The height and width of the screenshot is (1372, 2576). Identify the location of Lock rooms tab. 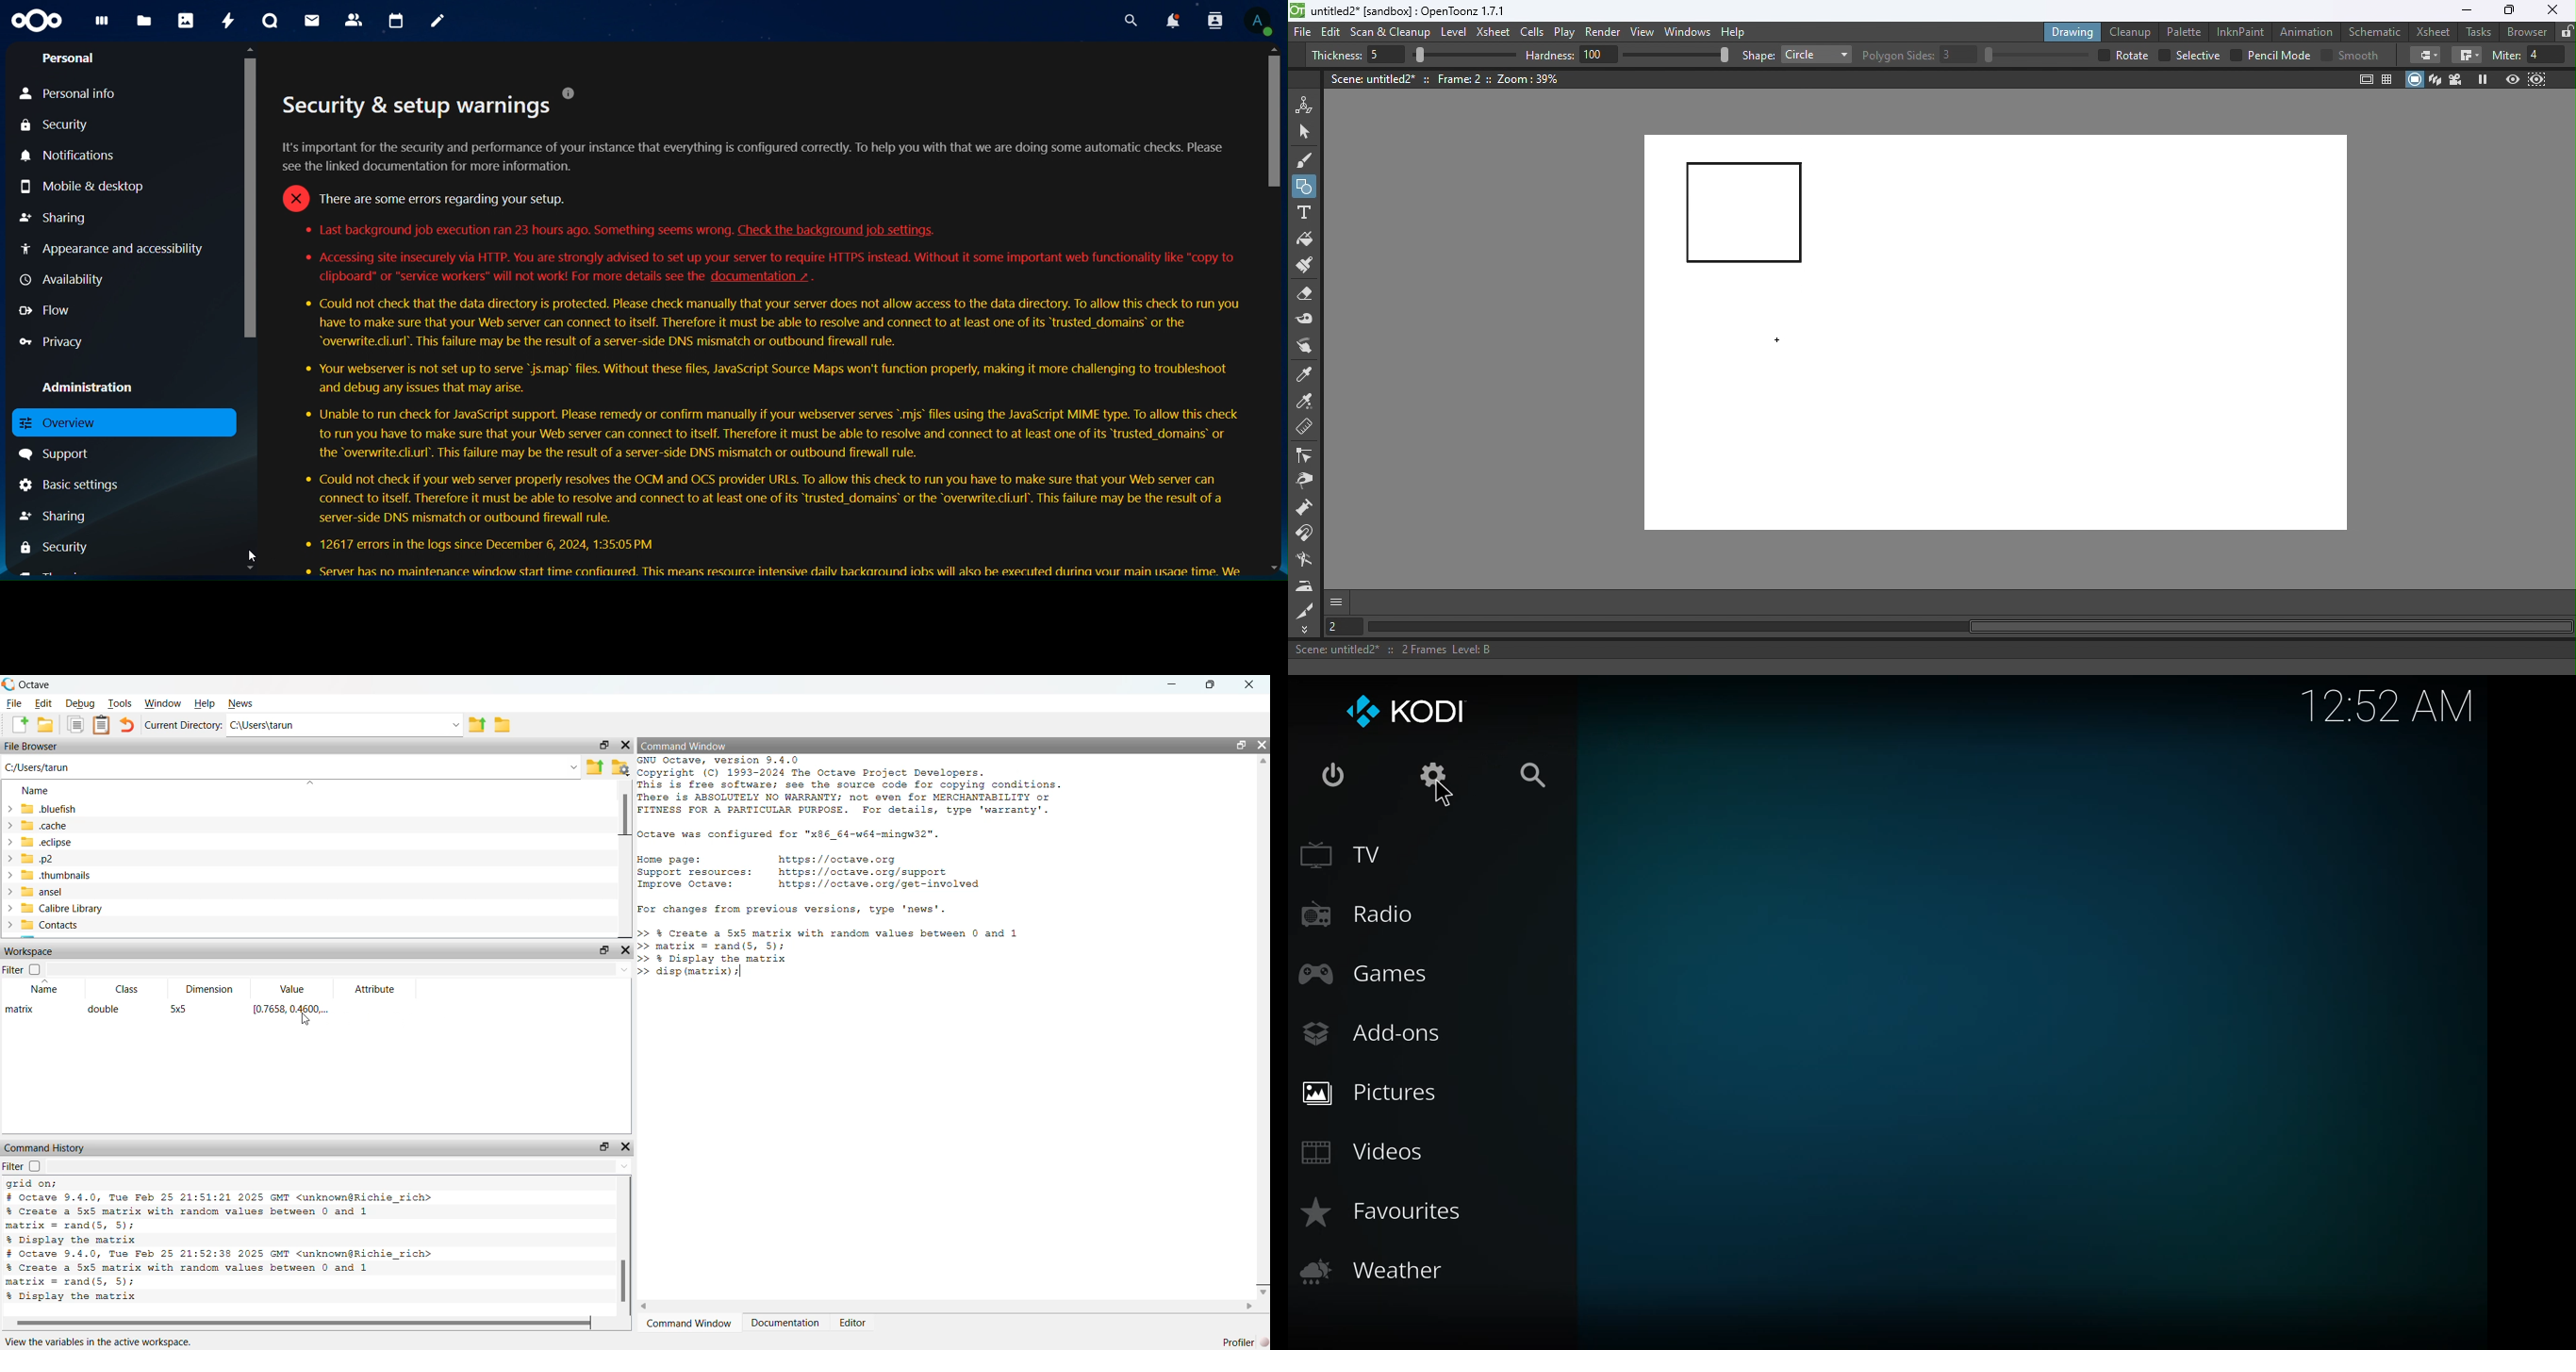
(2567, 33).